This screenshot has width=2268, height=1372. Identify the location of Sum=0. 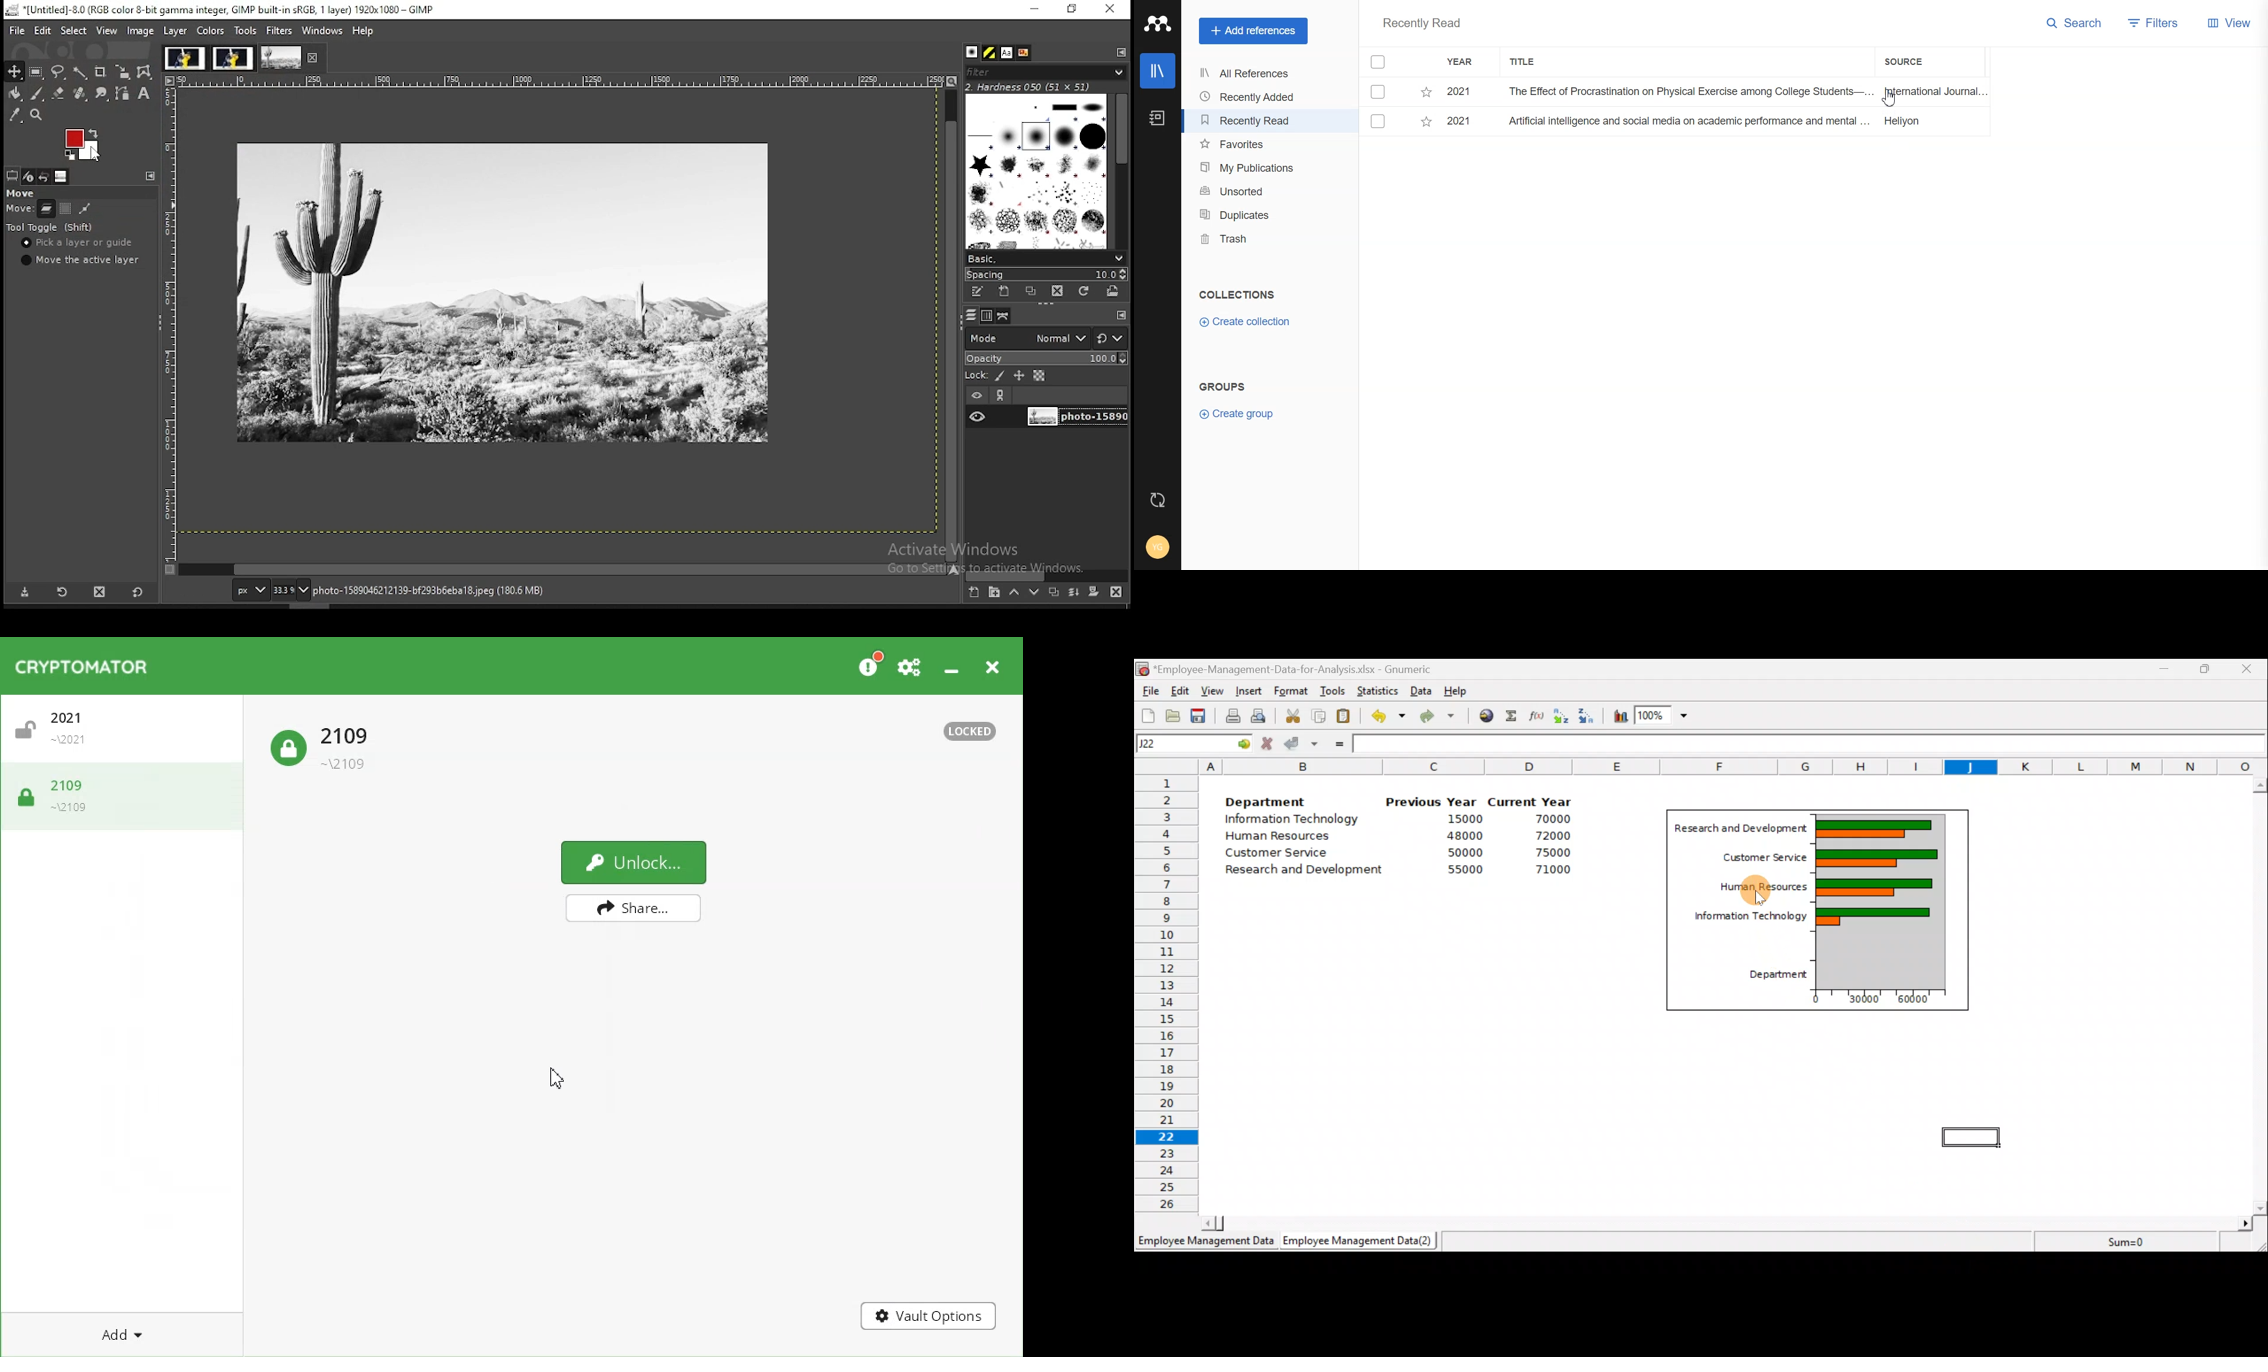
(2130, 1240).